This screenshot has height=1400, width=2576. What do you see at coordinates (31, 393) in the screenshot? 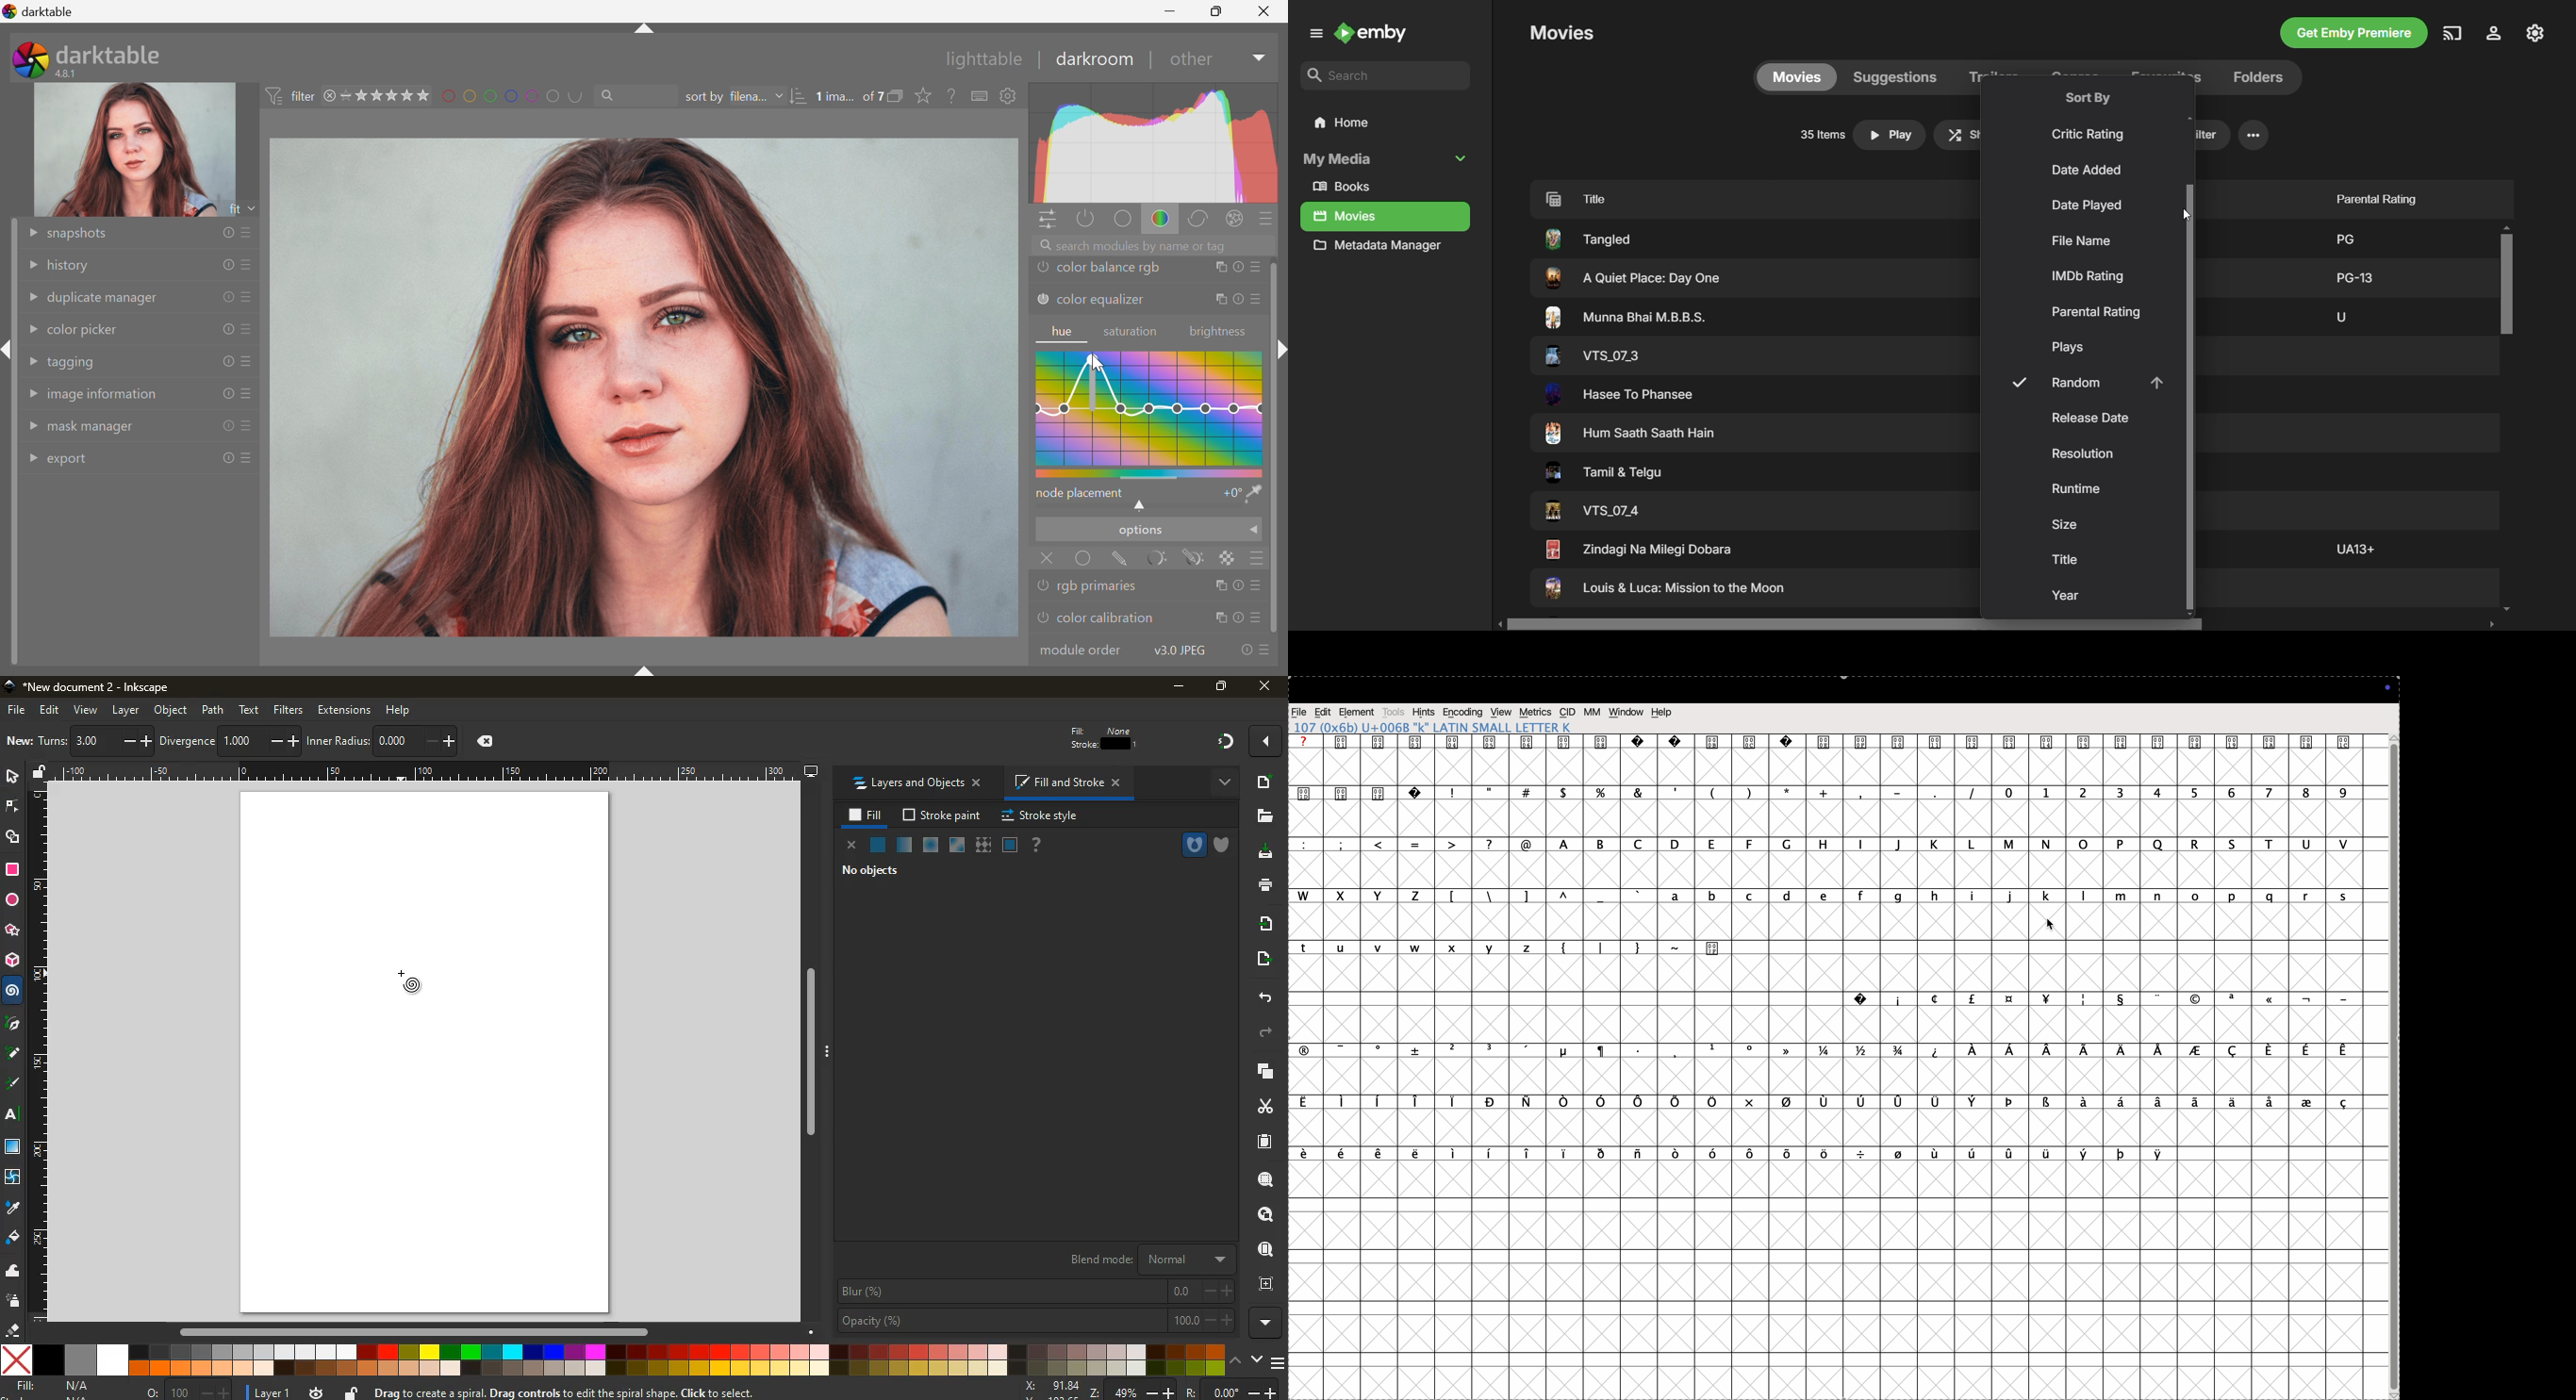
I see `Drop Down` at bounding box center [31, 393].